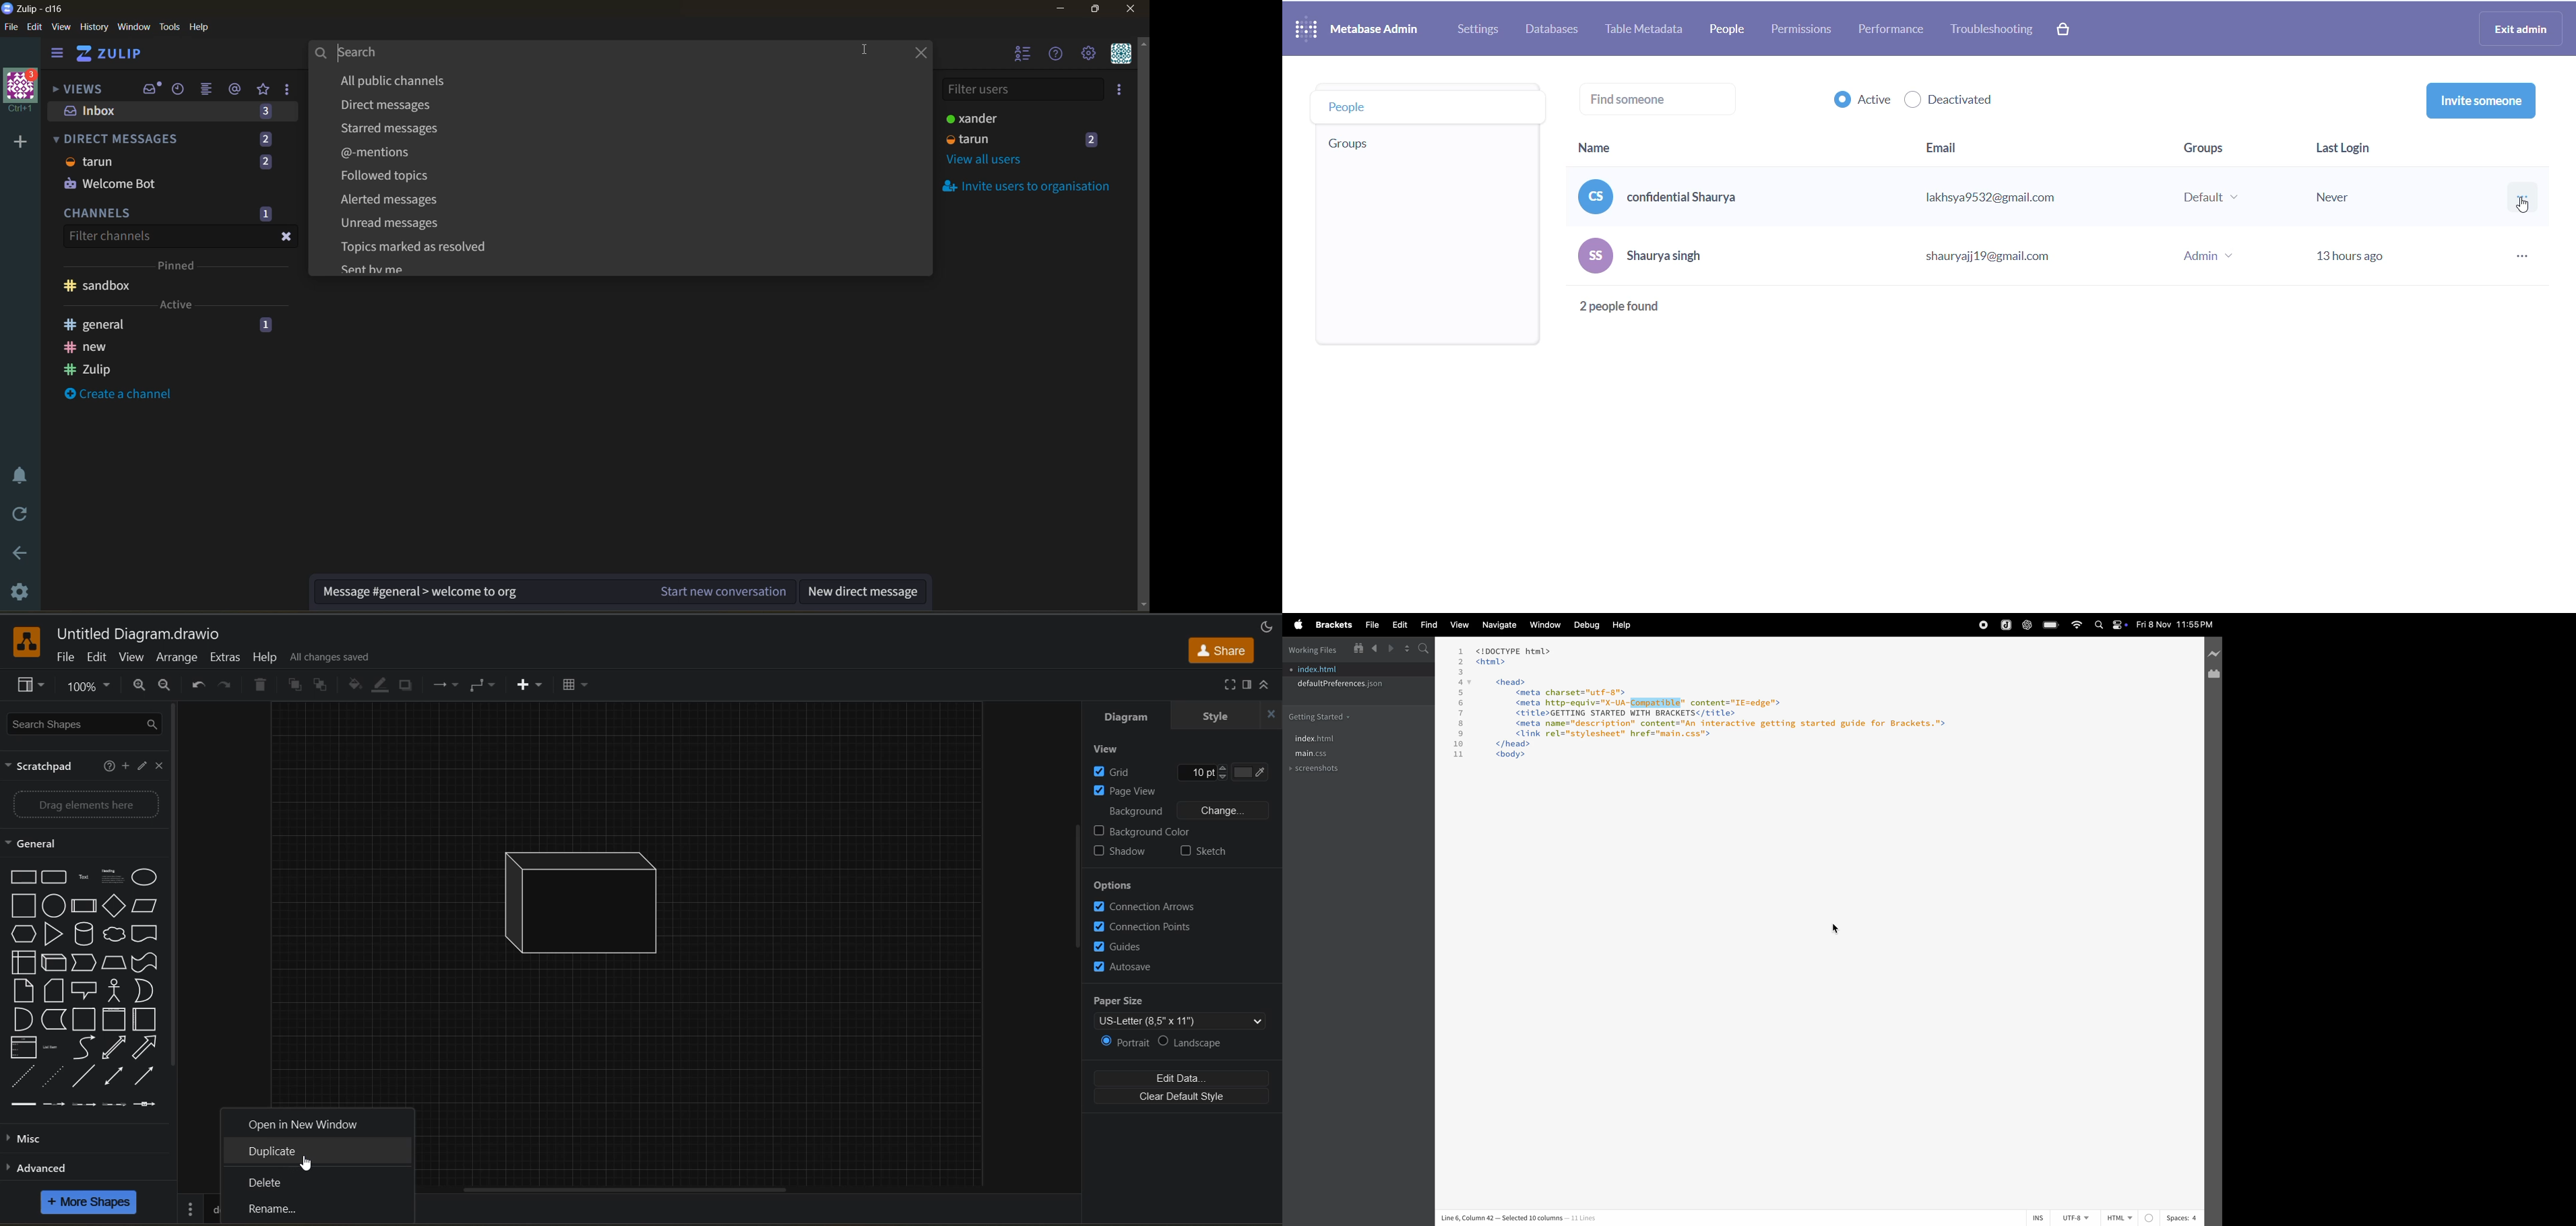 The width and height of the screenshot is (2576, 1232). Describe the element at coordinates (969, 118) in the screenshot. I see `xander` at that location.